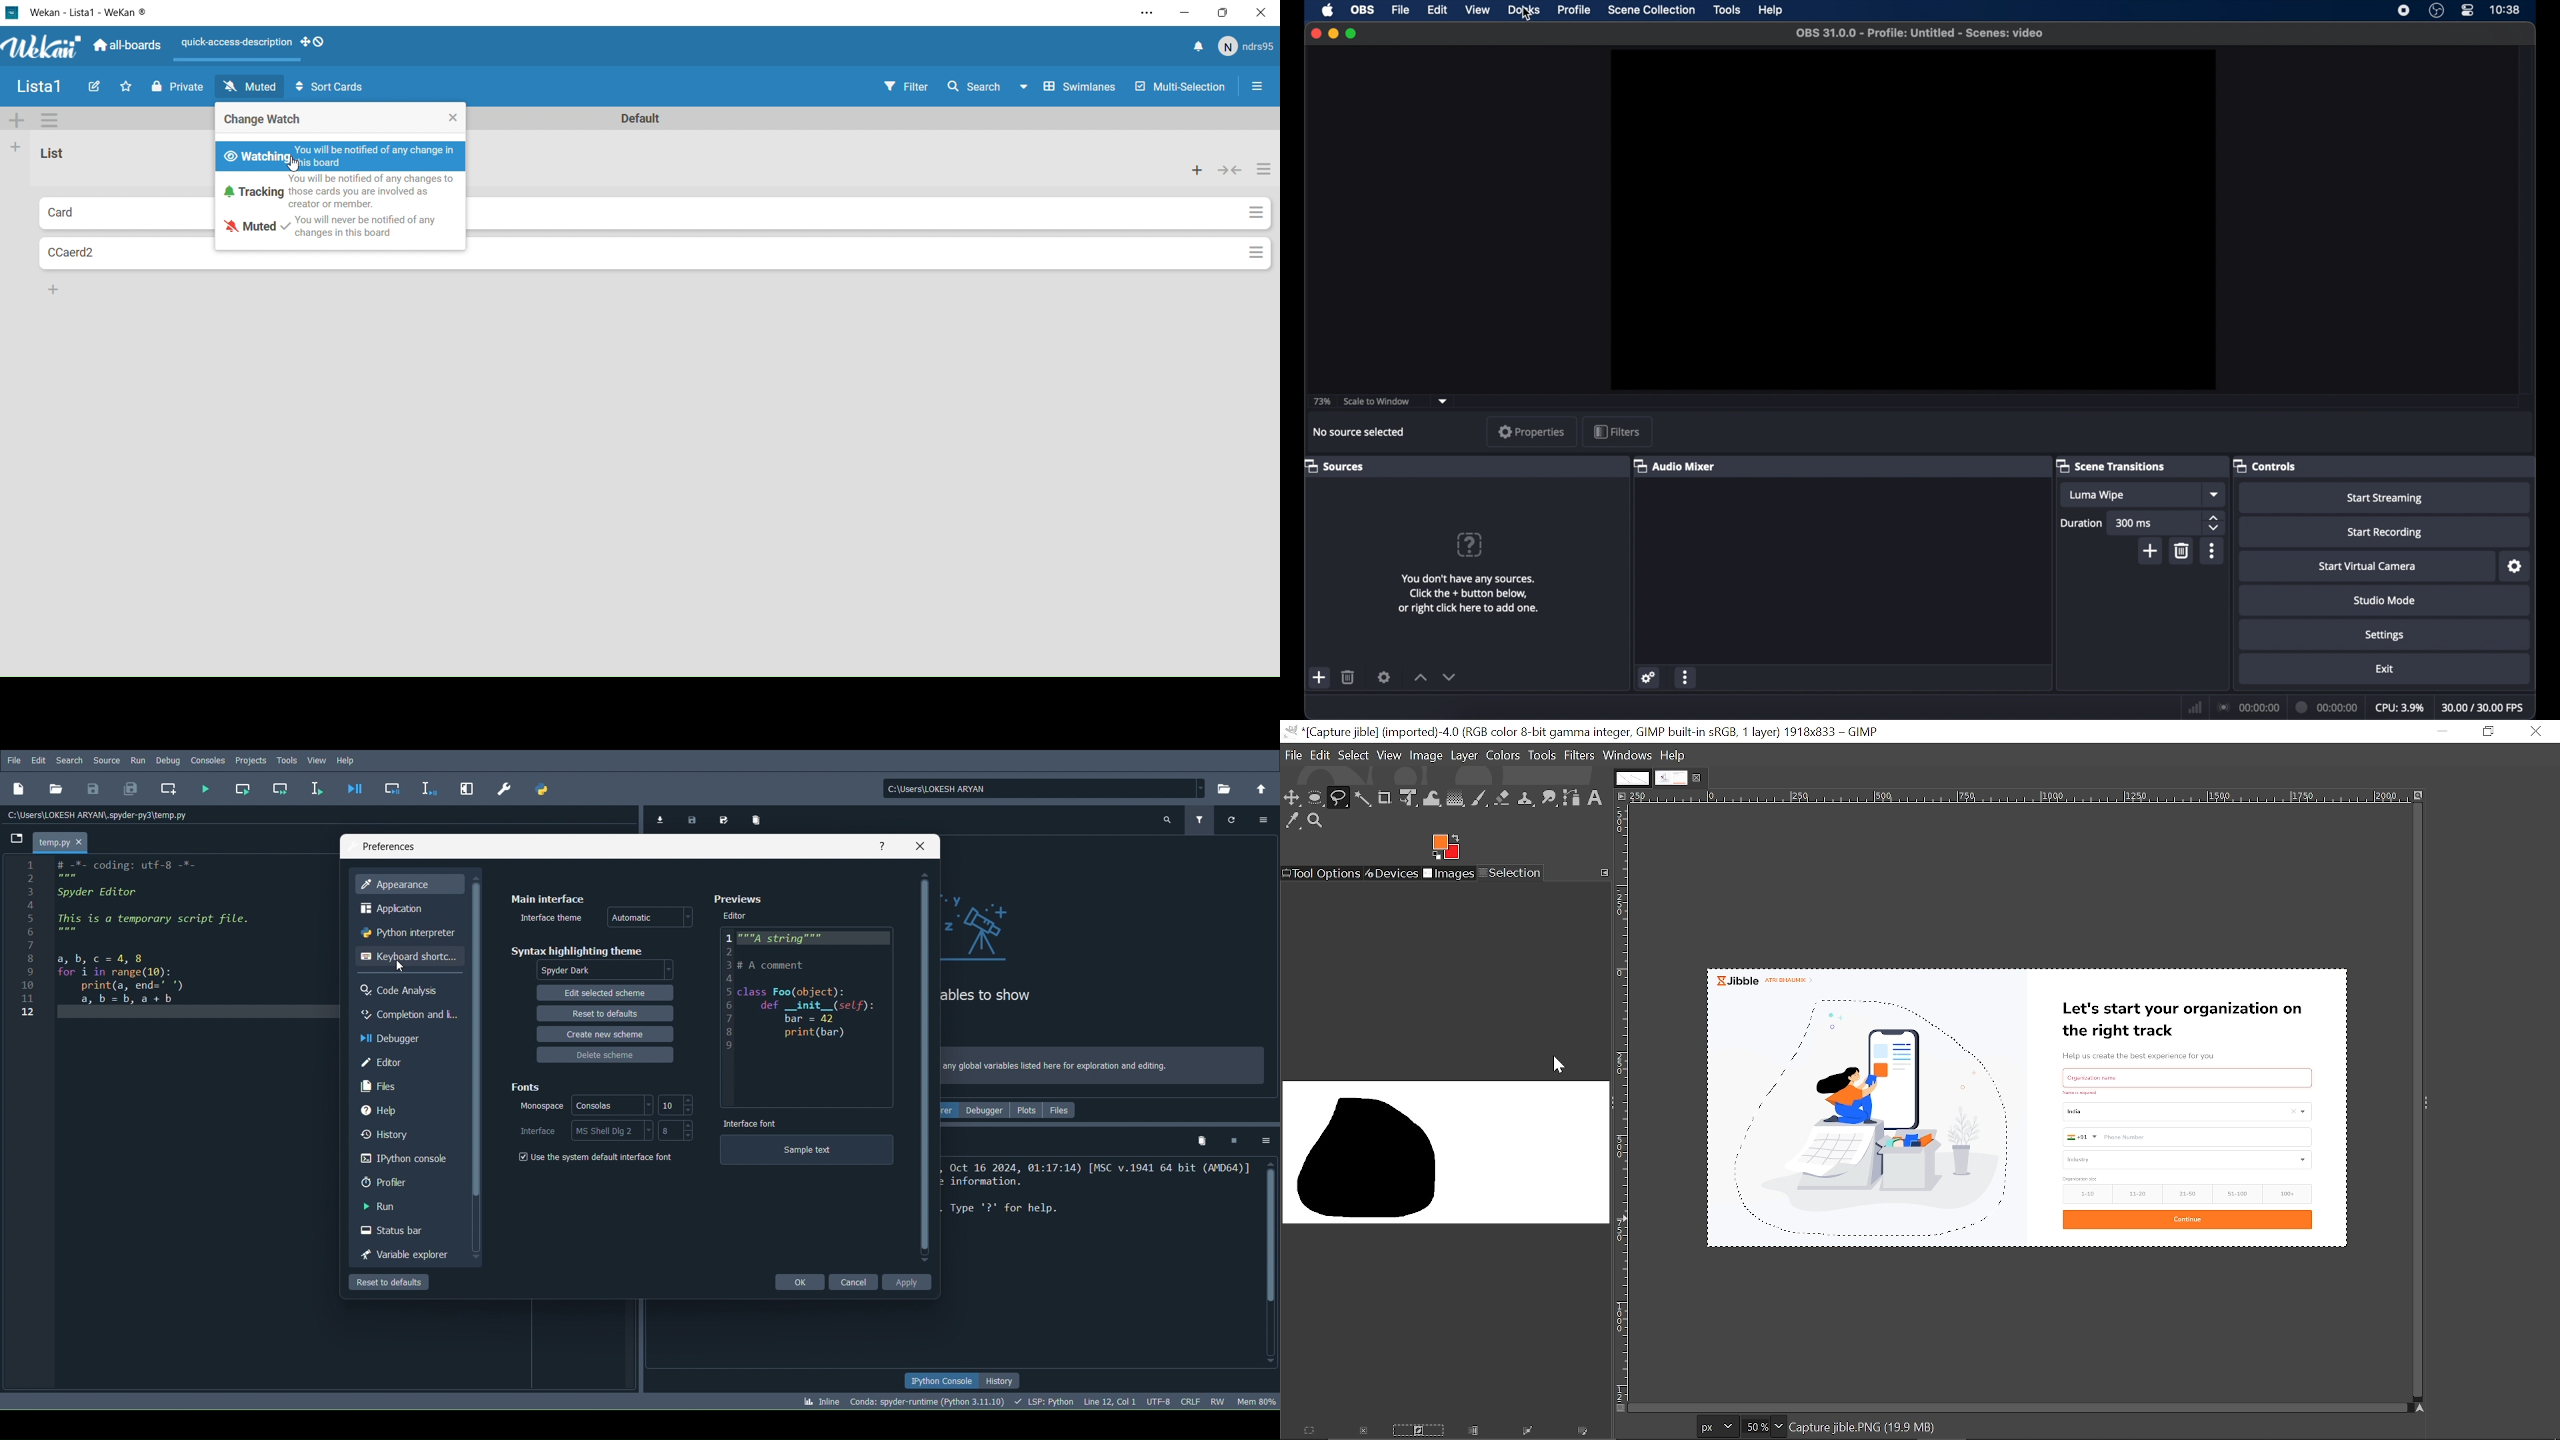 The height and width of the screenshot is (1456, 2576). I want to click on help, so click(1771, 11).